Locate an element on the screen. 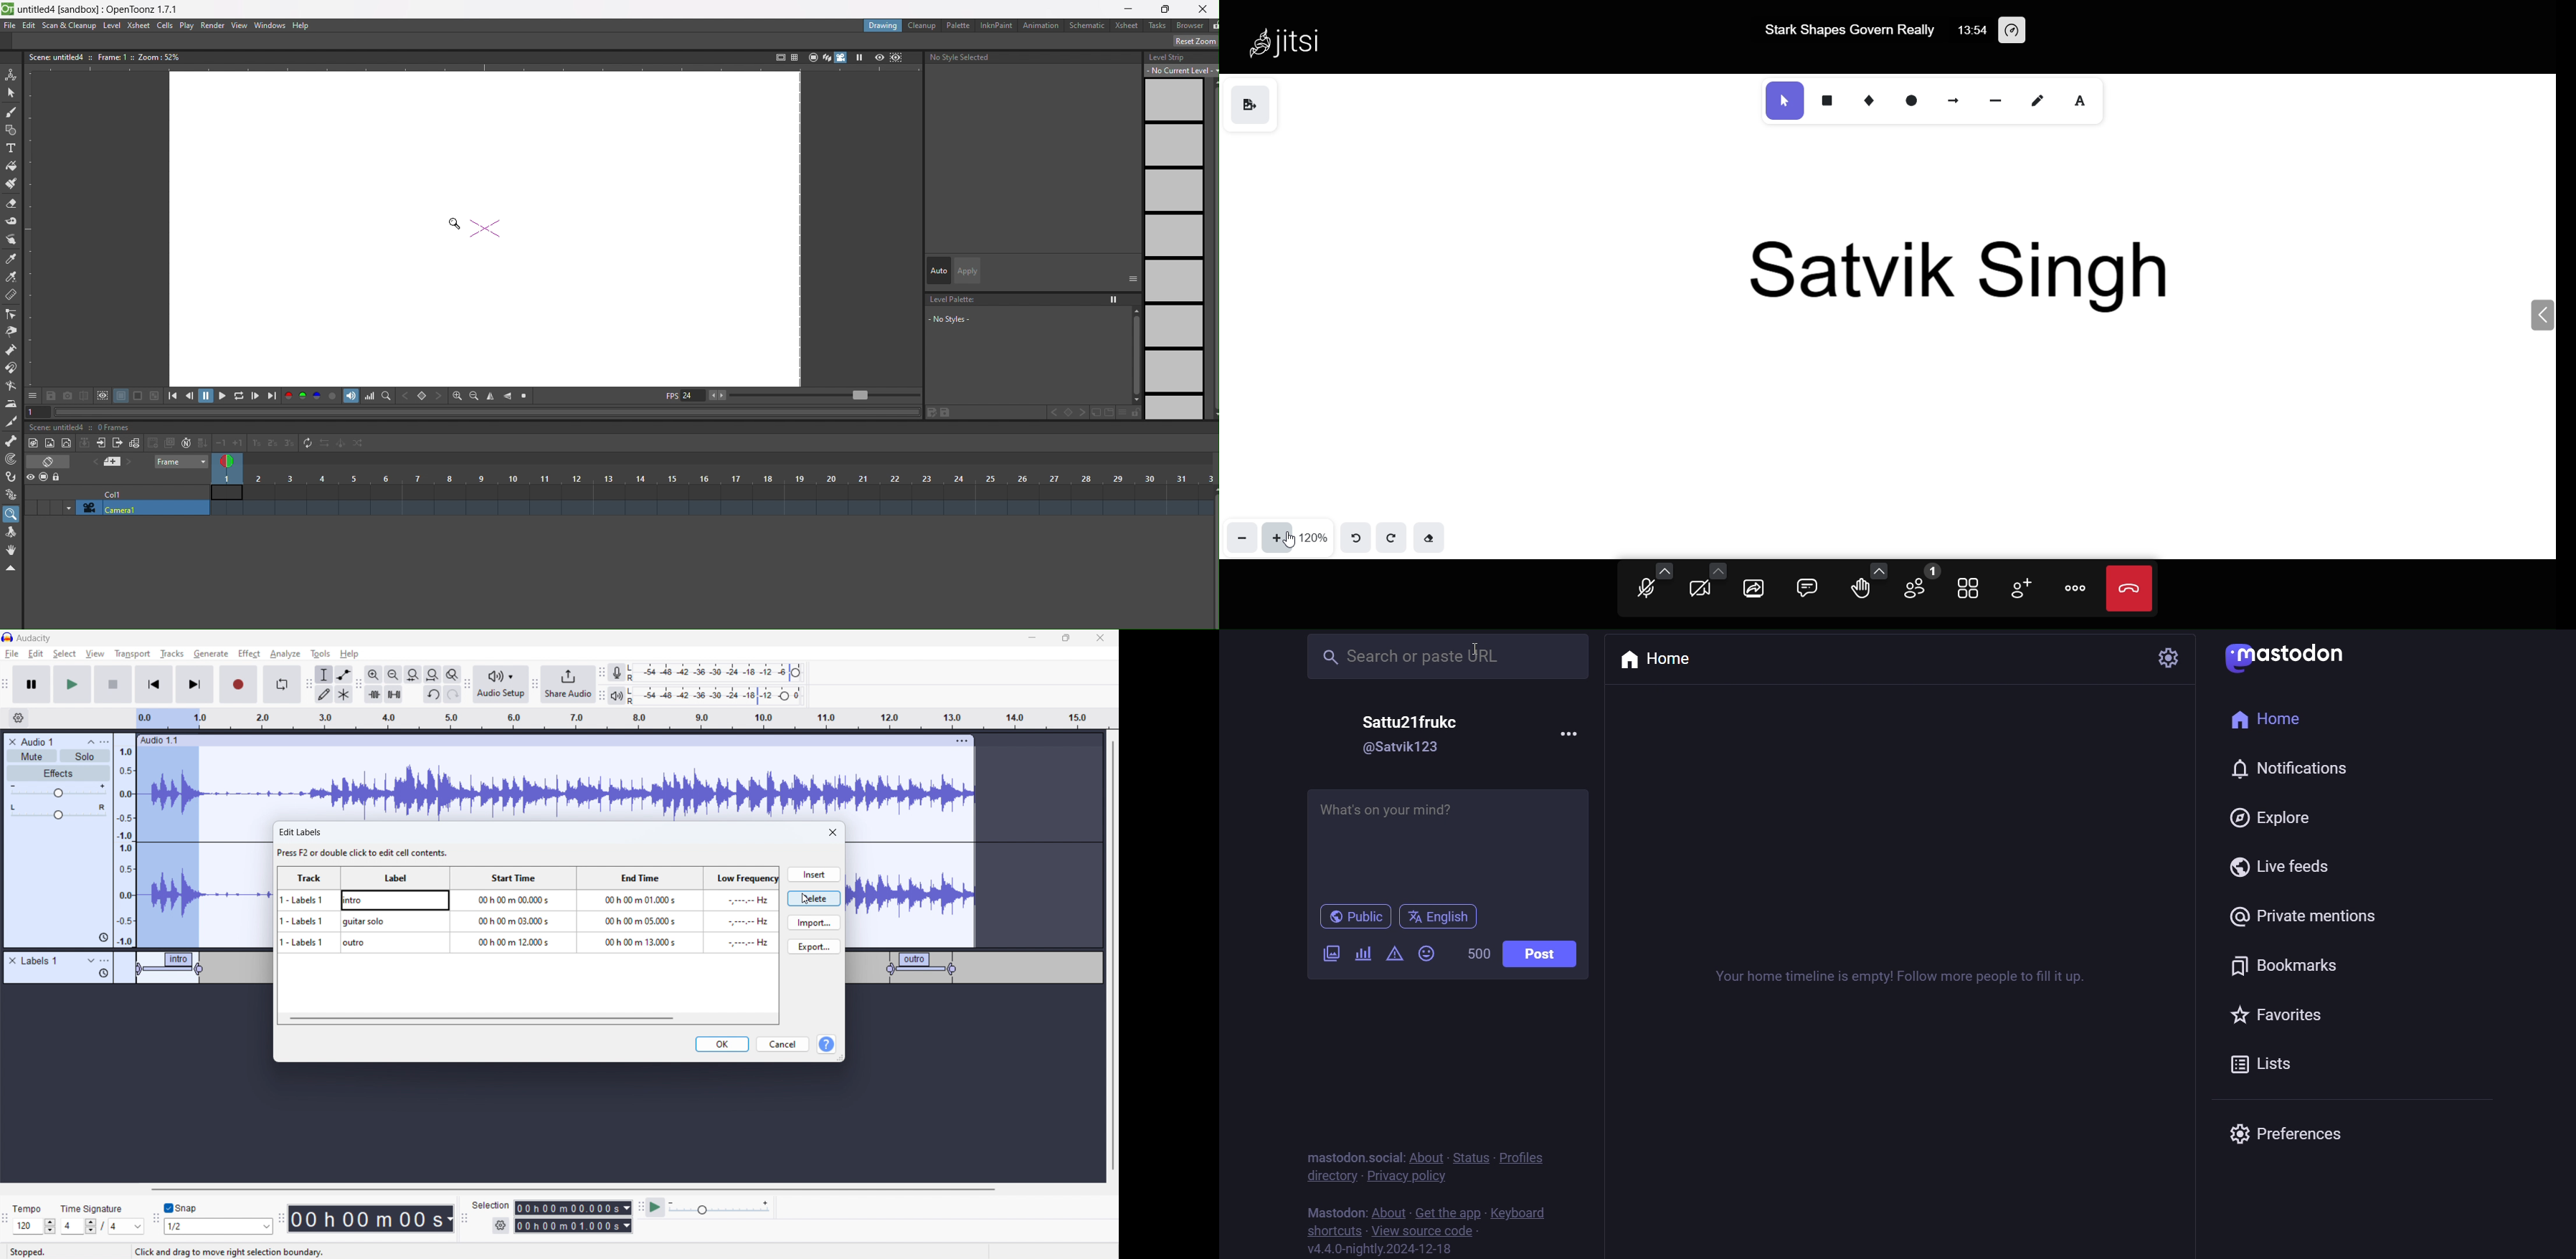 The image size is (2576, 1260).  is located at coordinates (527, 396).